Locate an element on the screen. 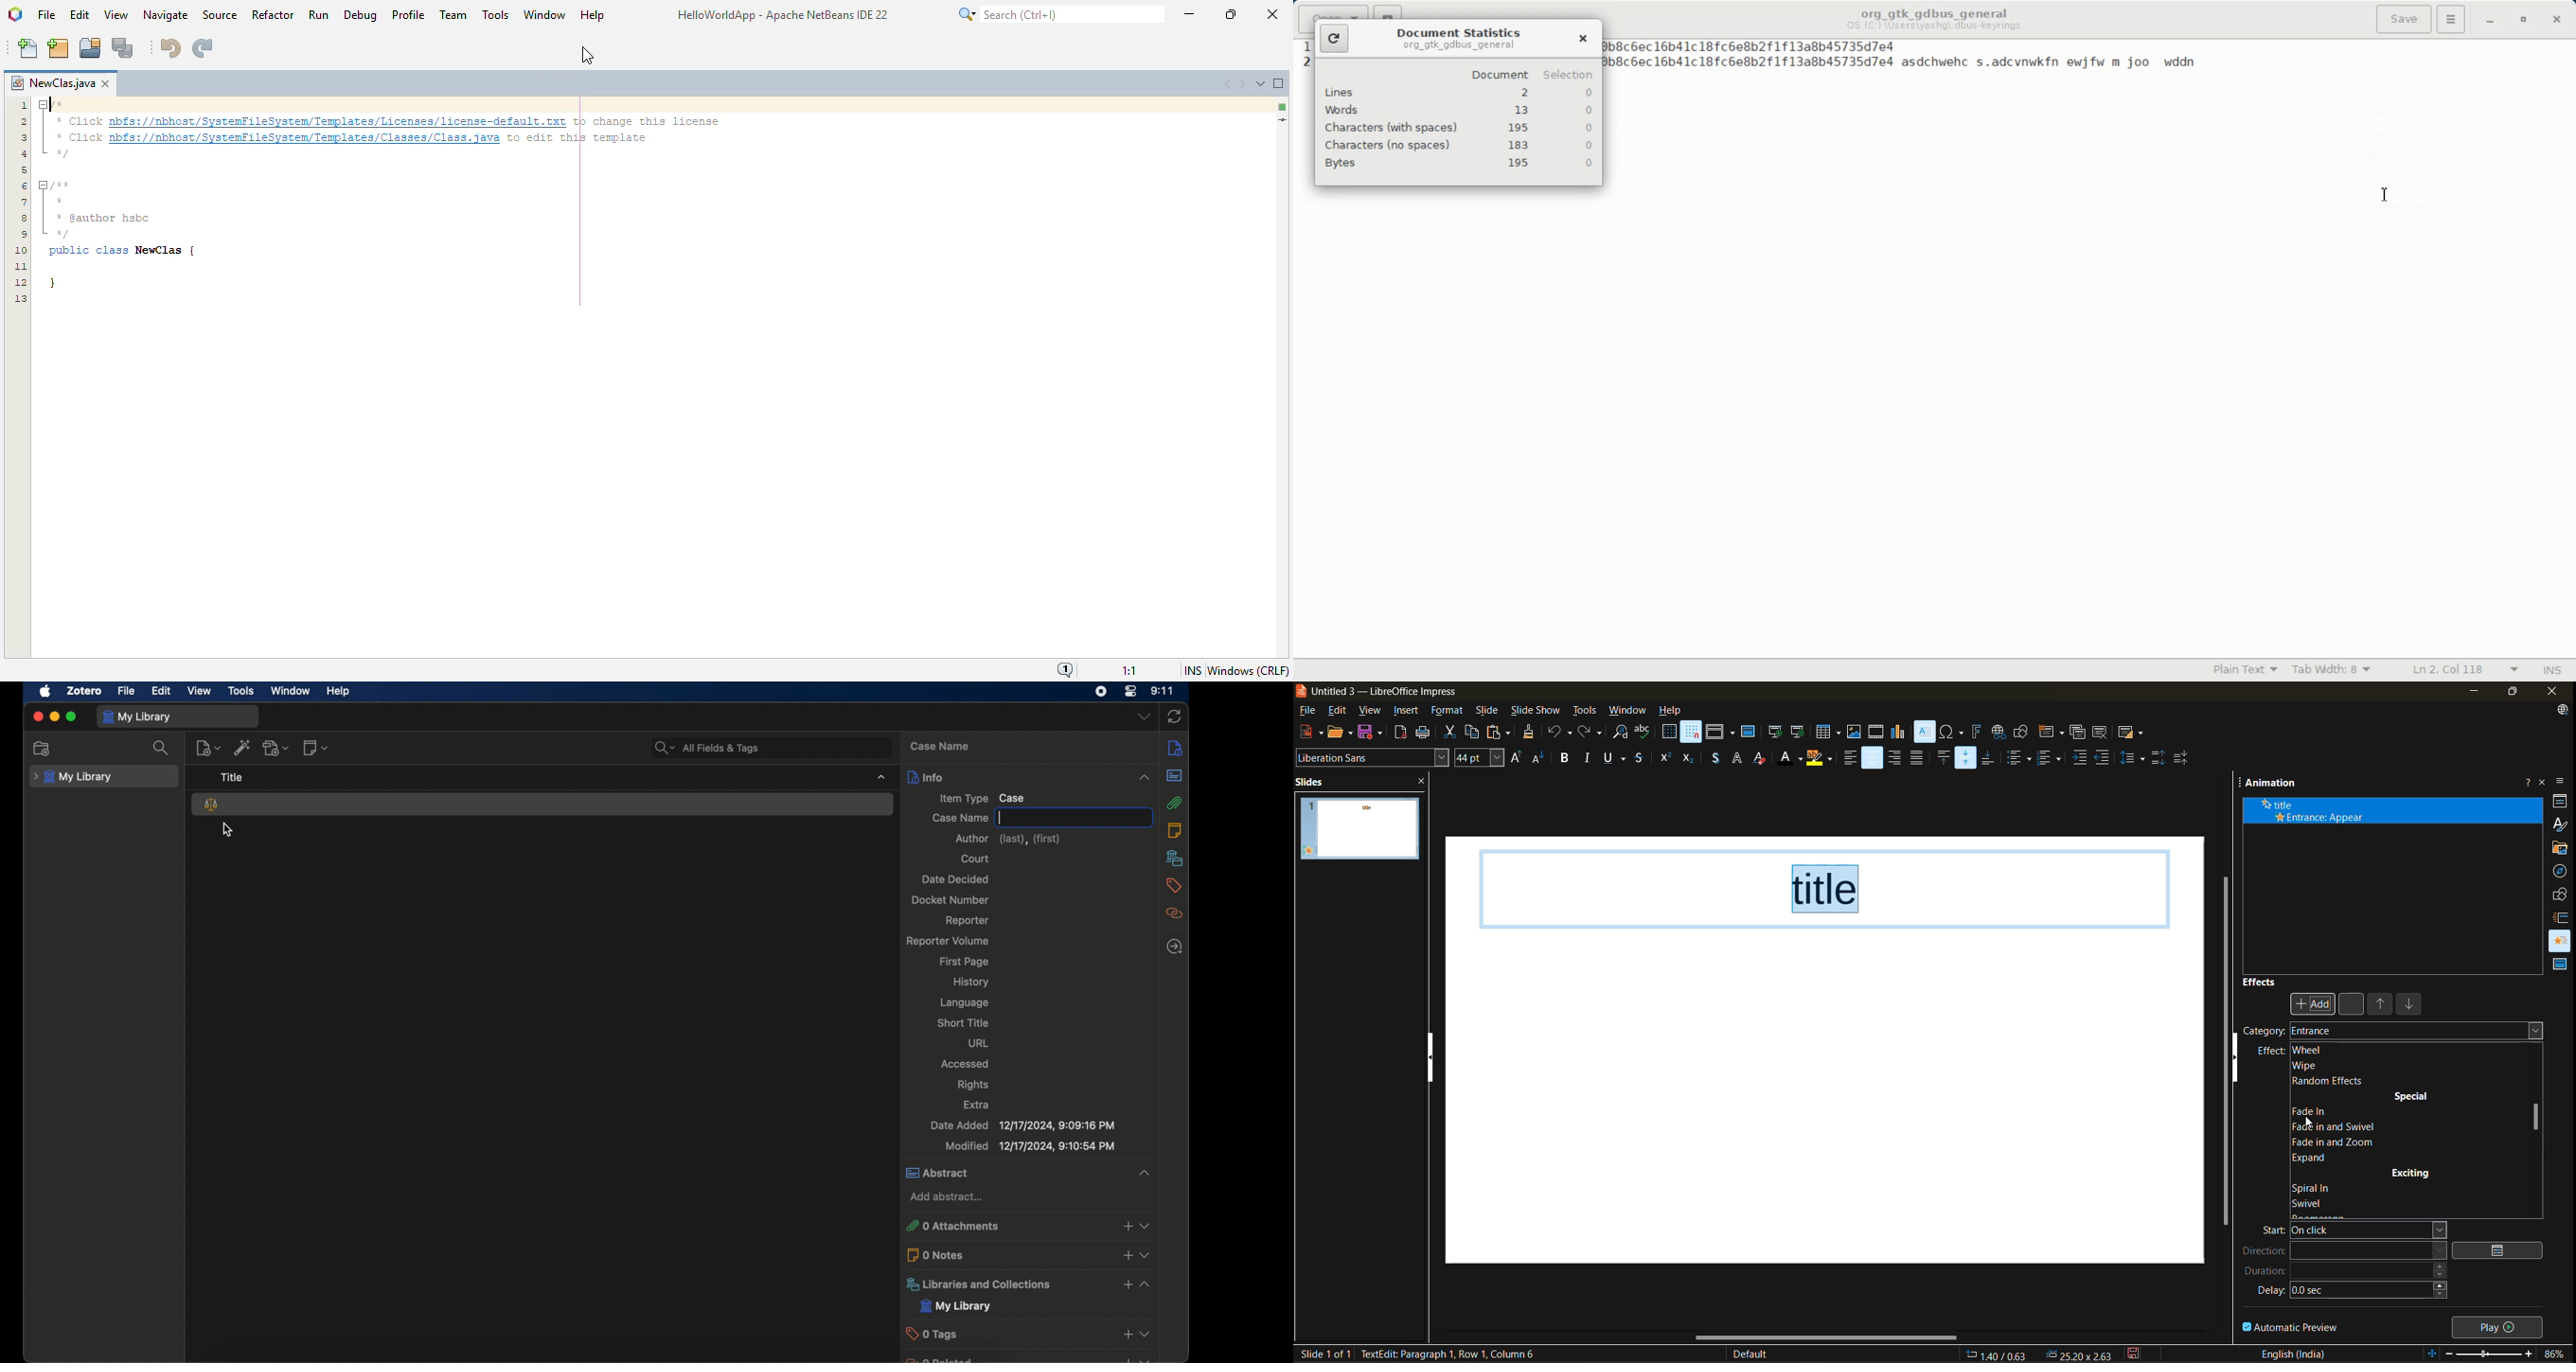 The height and width of the screenshot is (1372, 2576). notes is located at coordinates (1174, 831).